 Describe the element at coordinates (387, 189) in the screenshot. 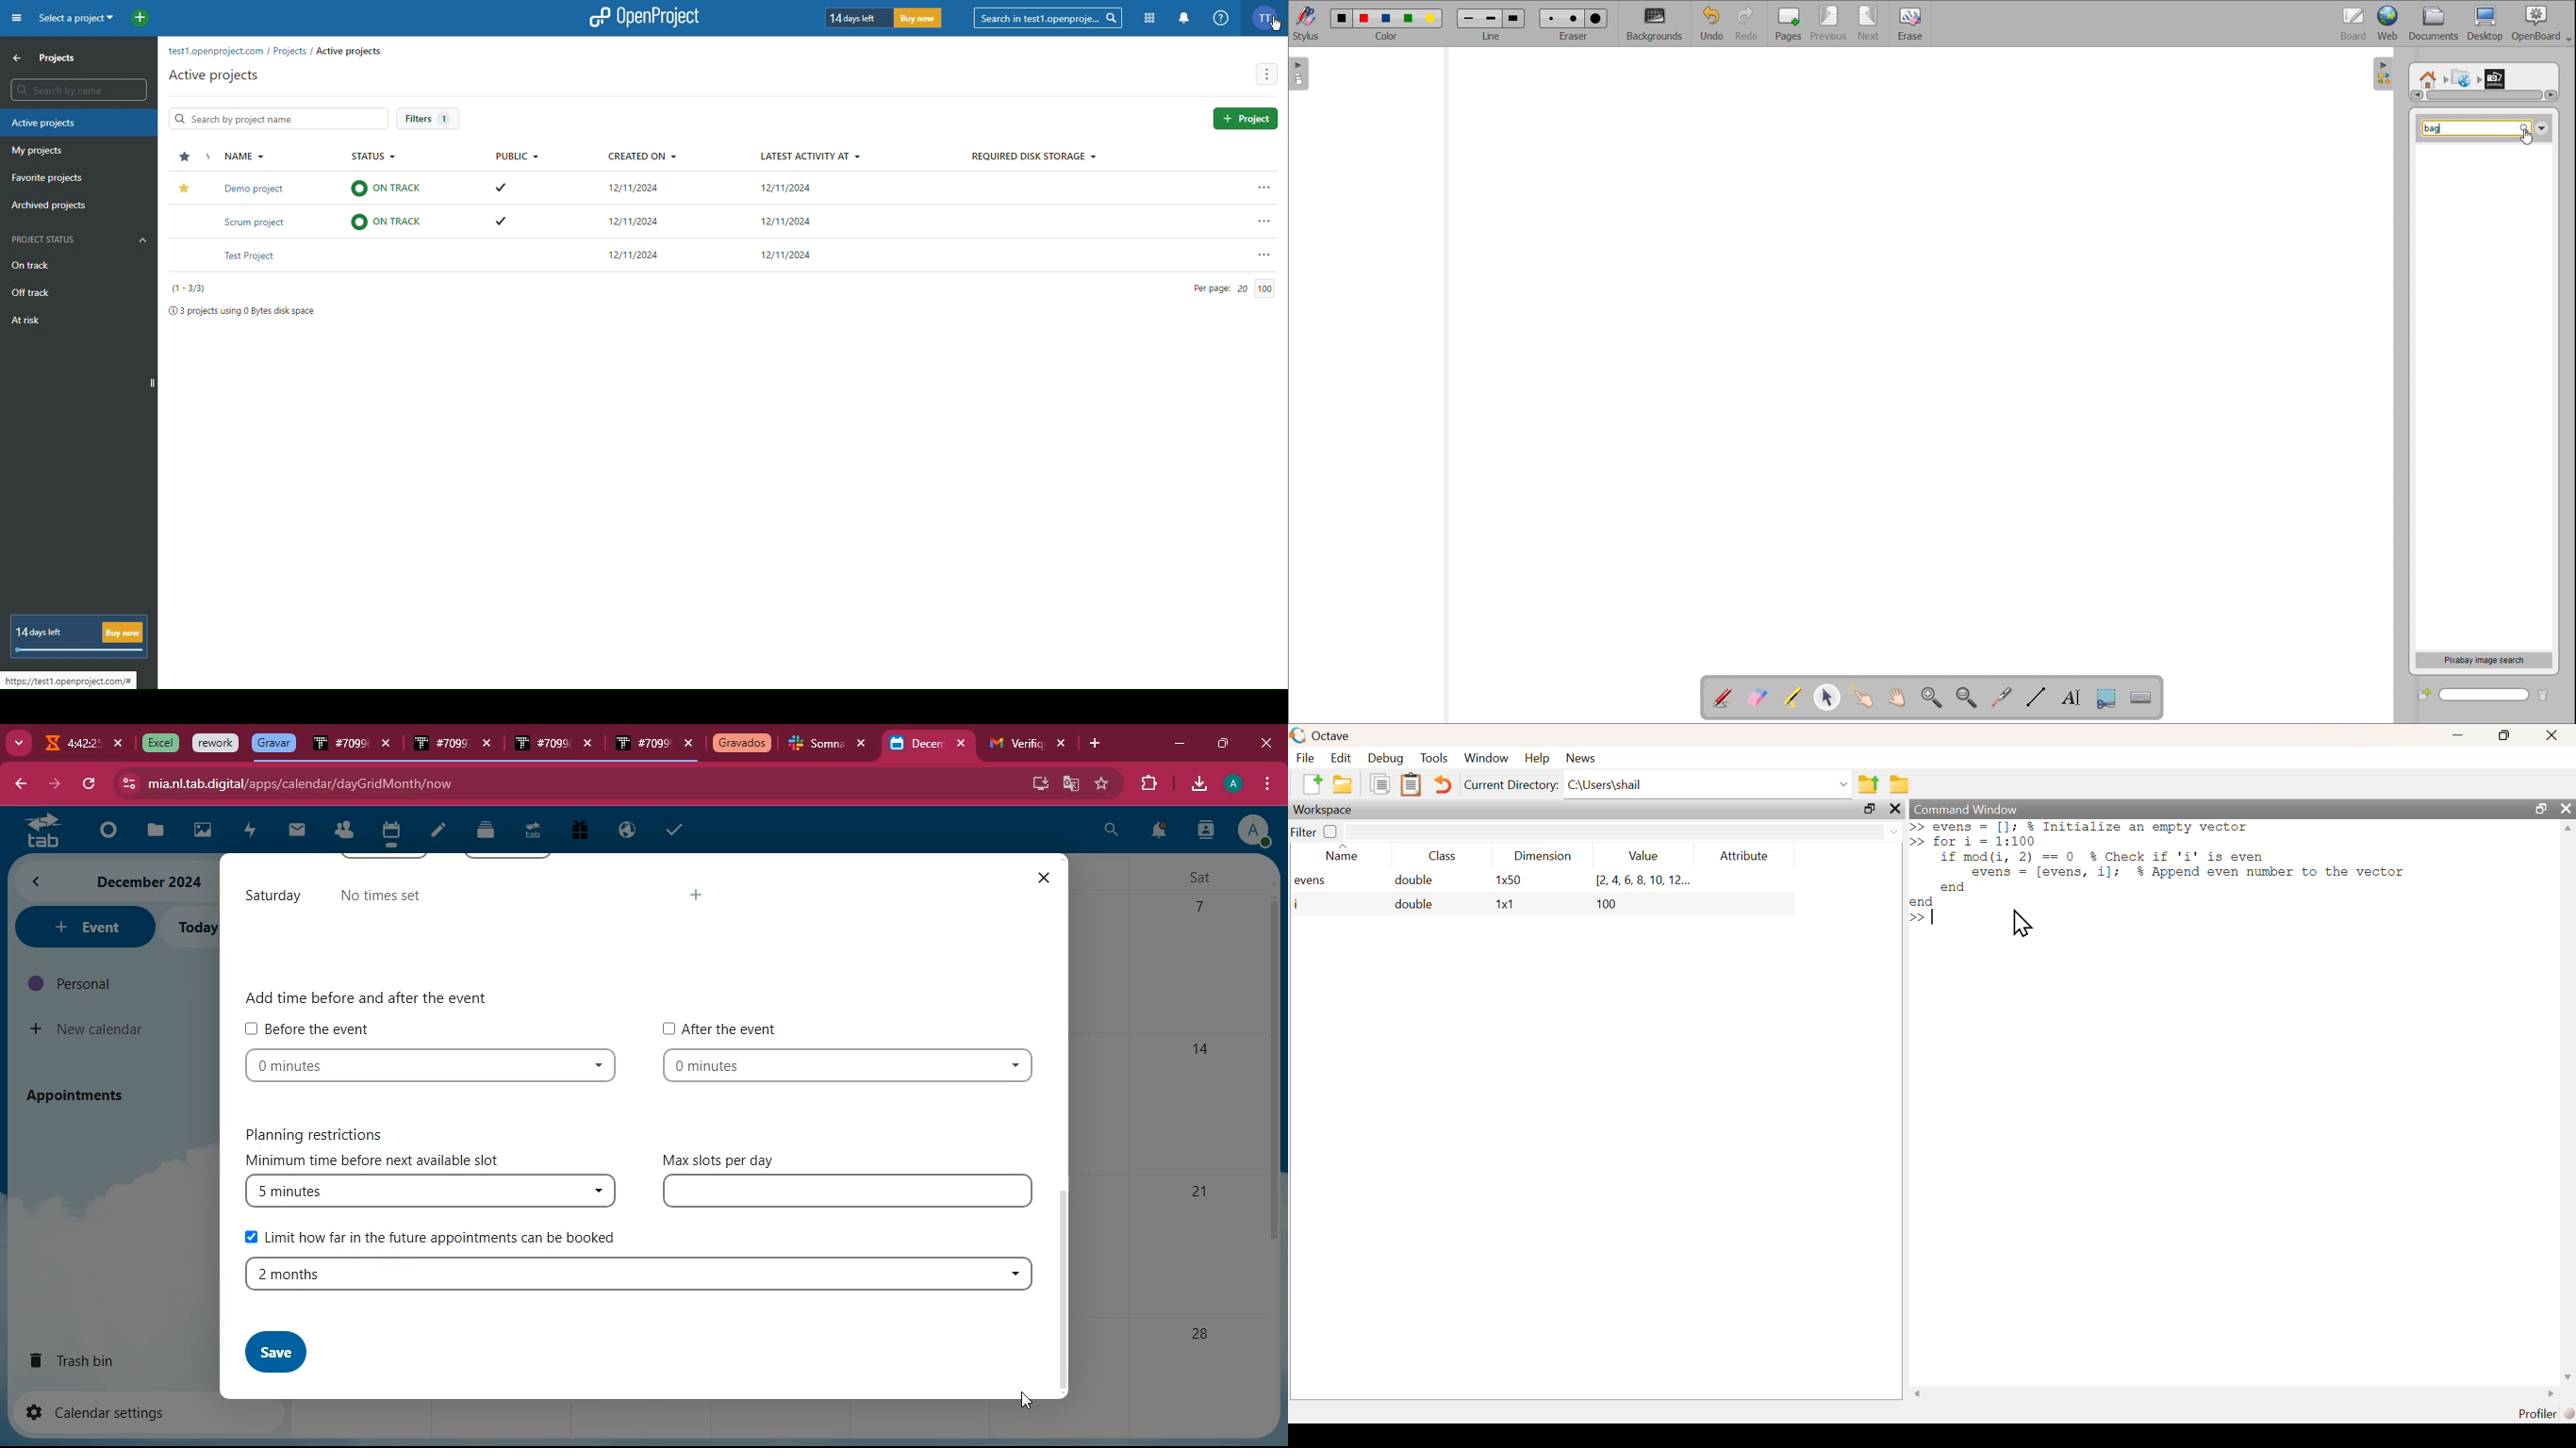

I see `ON TRACK` at that location.